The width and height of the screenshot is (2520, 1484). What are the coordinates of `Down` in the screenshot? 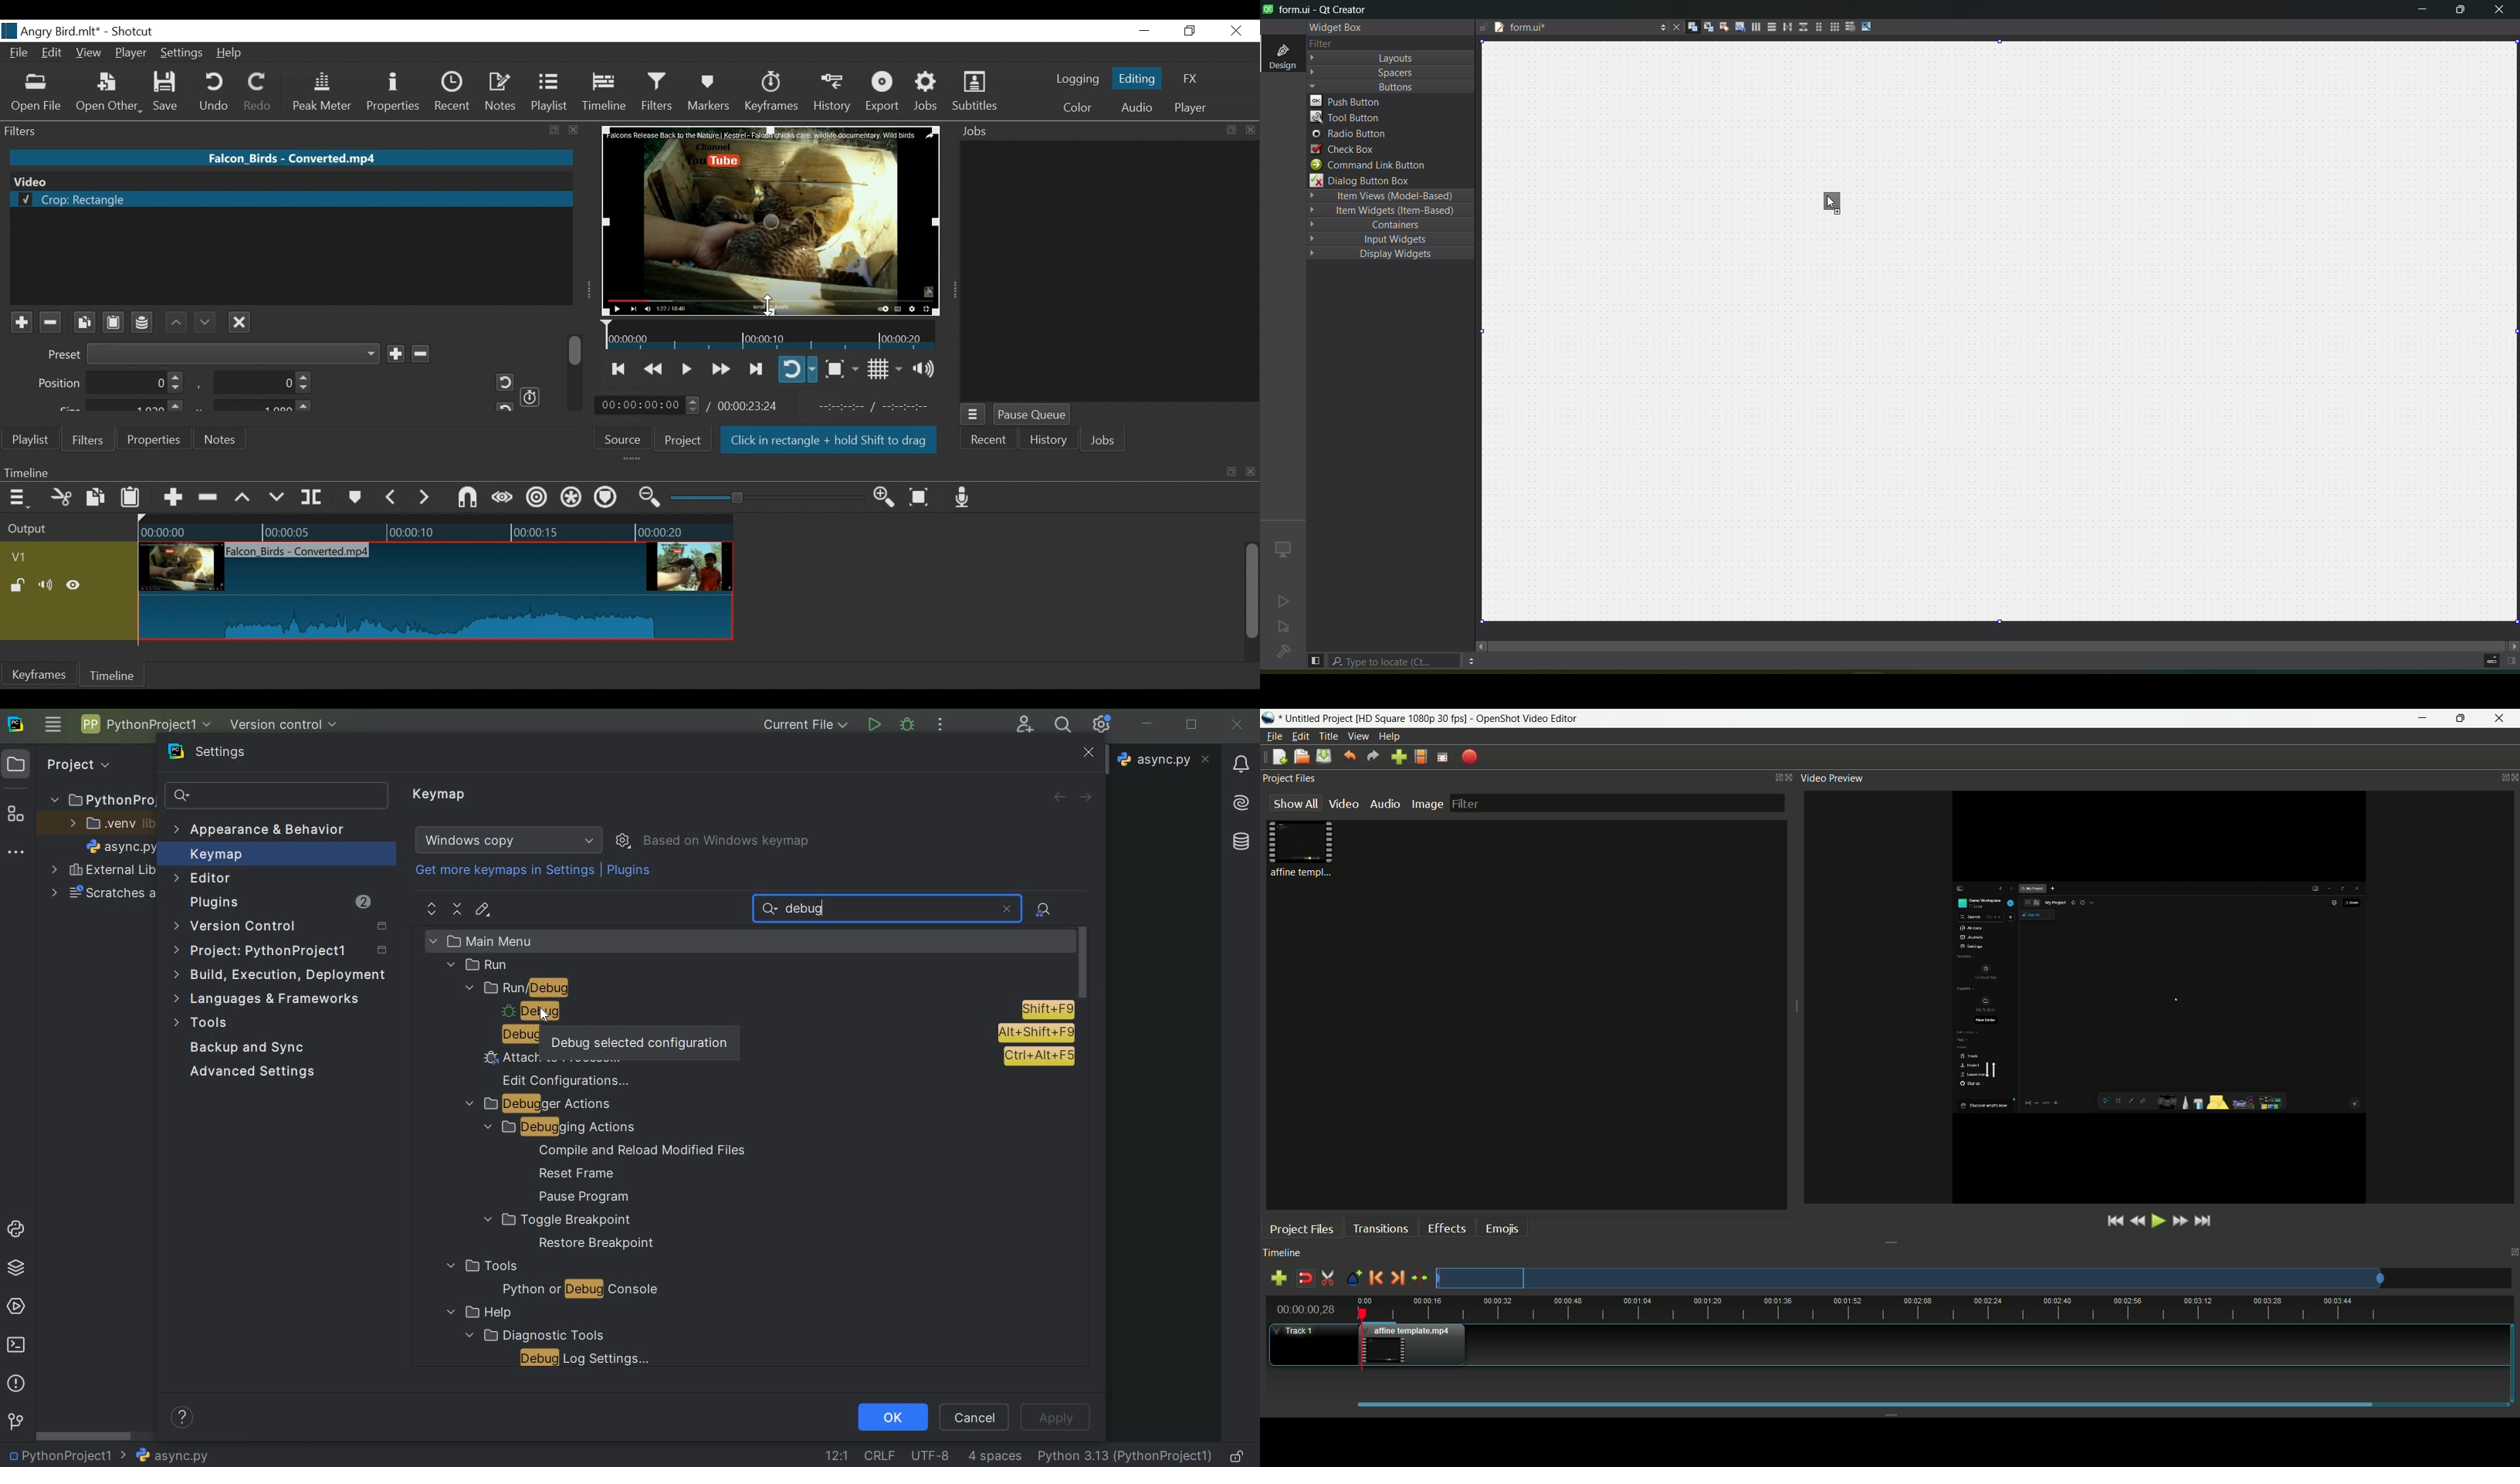 It's located at (203, 319).